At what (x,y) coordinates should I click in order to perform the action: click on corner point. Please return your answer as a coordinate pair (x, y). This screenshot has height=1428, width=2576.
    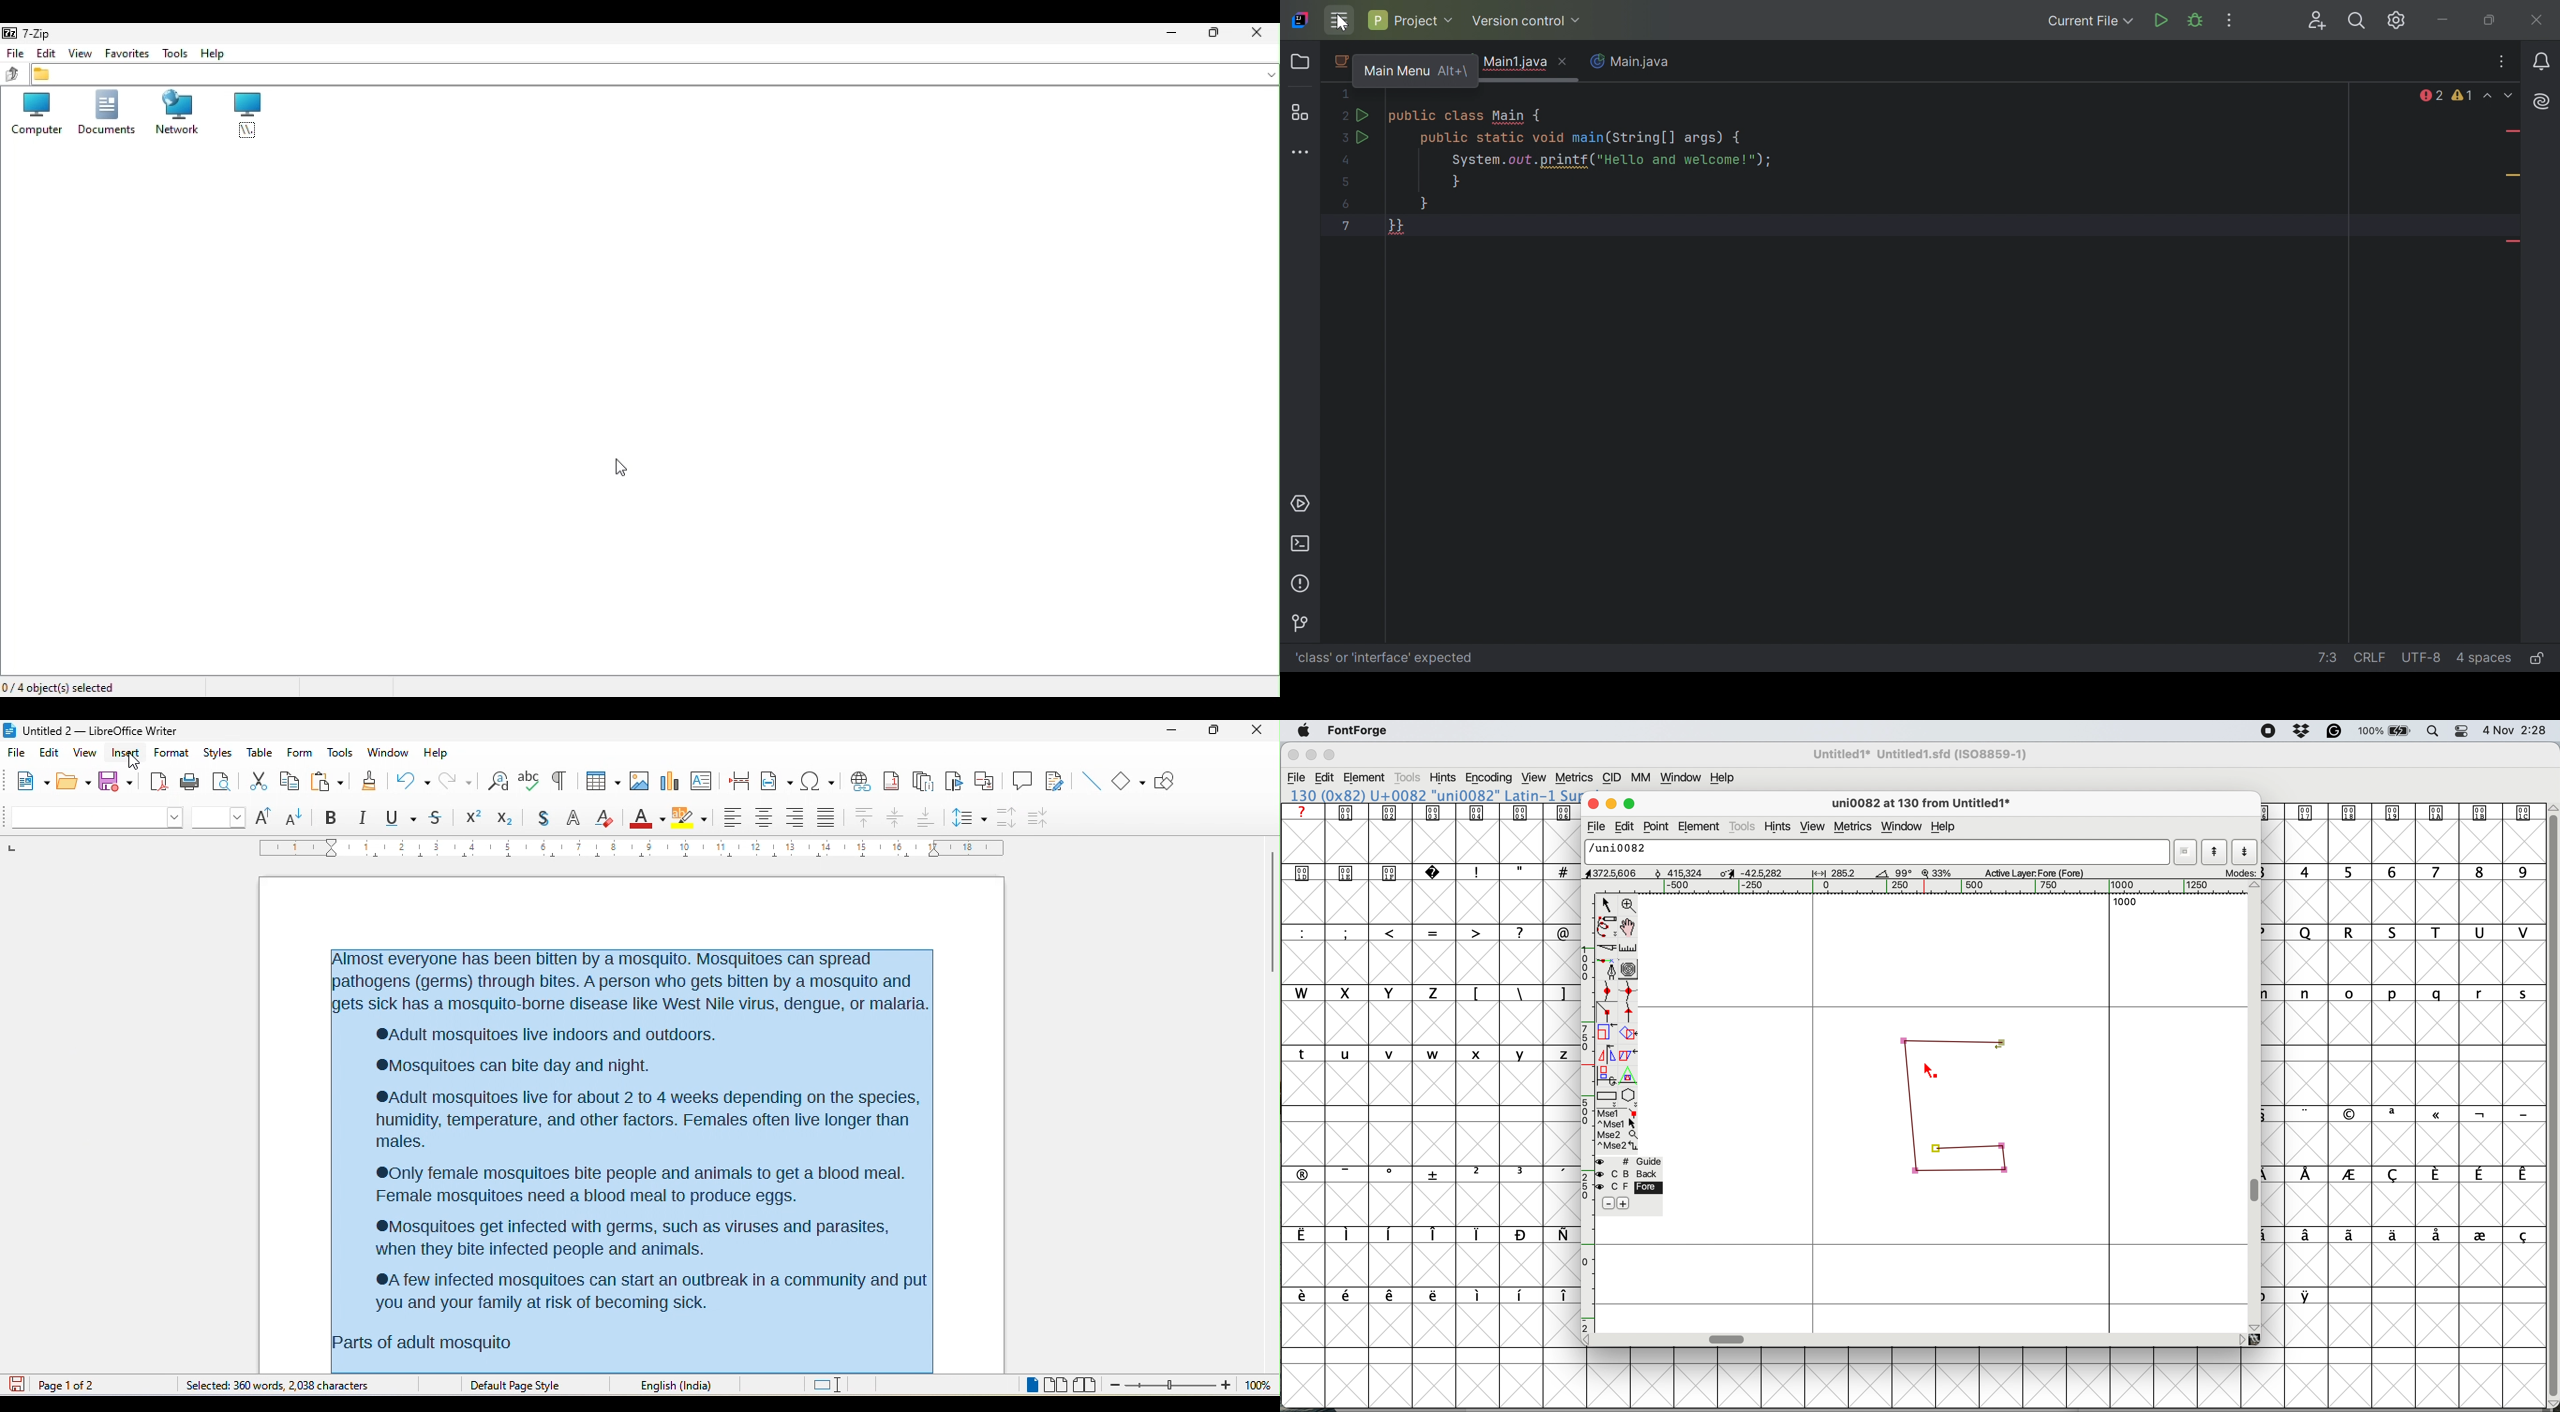
    Looking at the image, I should click on (1937, 1148).